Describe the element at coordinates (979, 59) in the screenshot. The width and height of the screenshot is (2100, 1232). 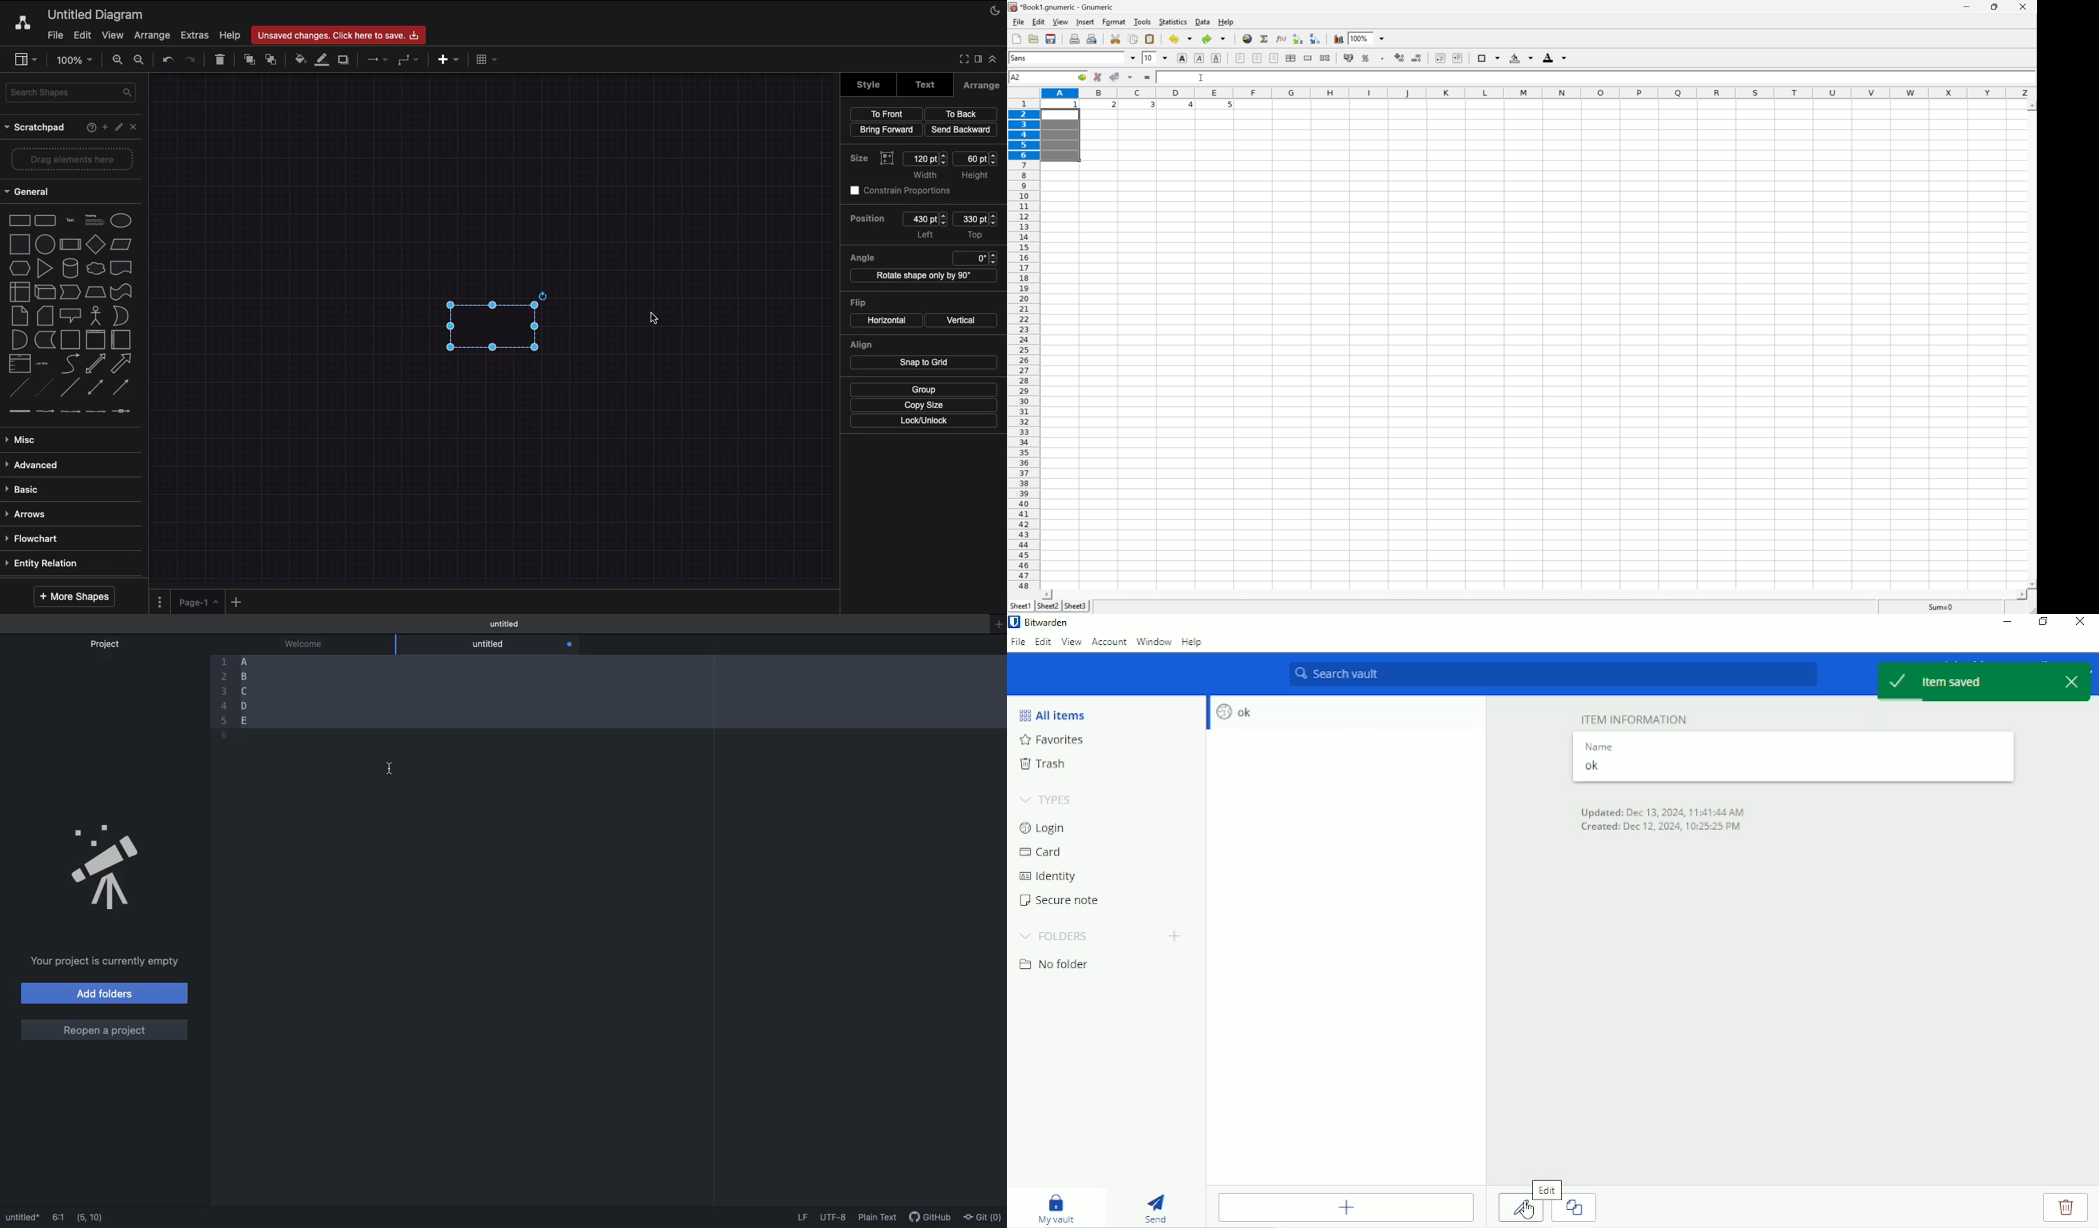
I see `Expand` at that location.